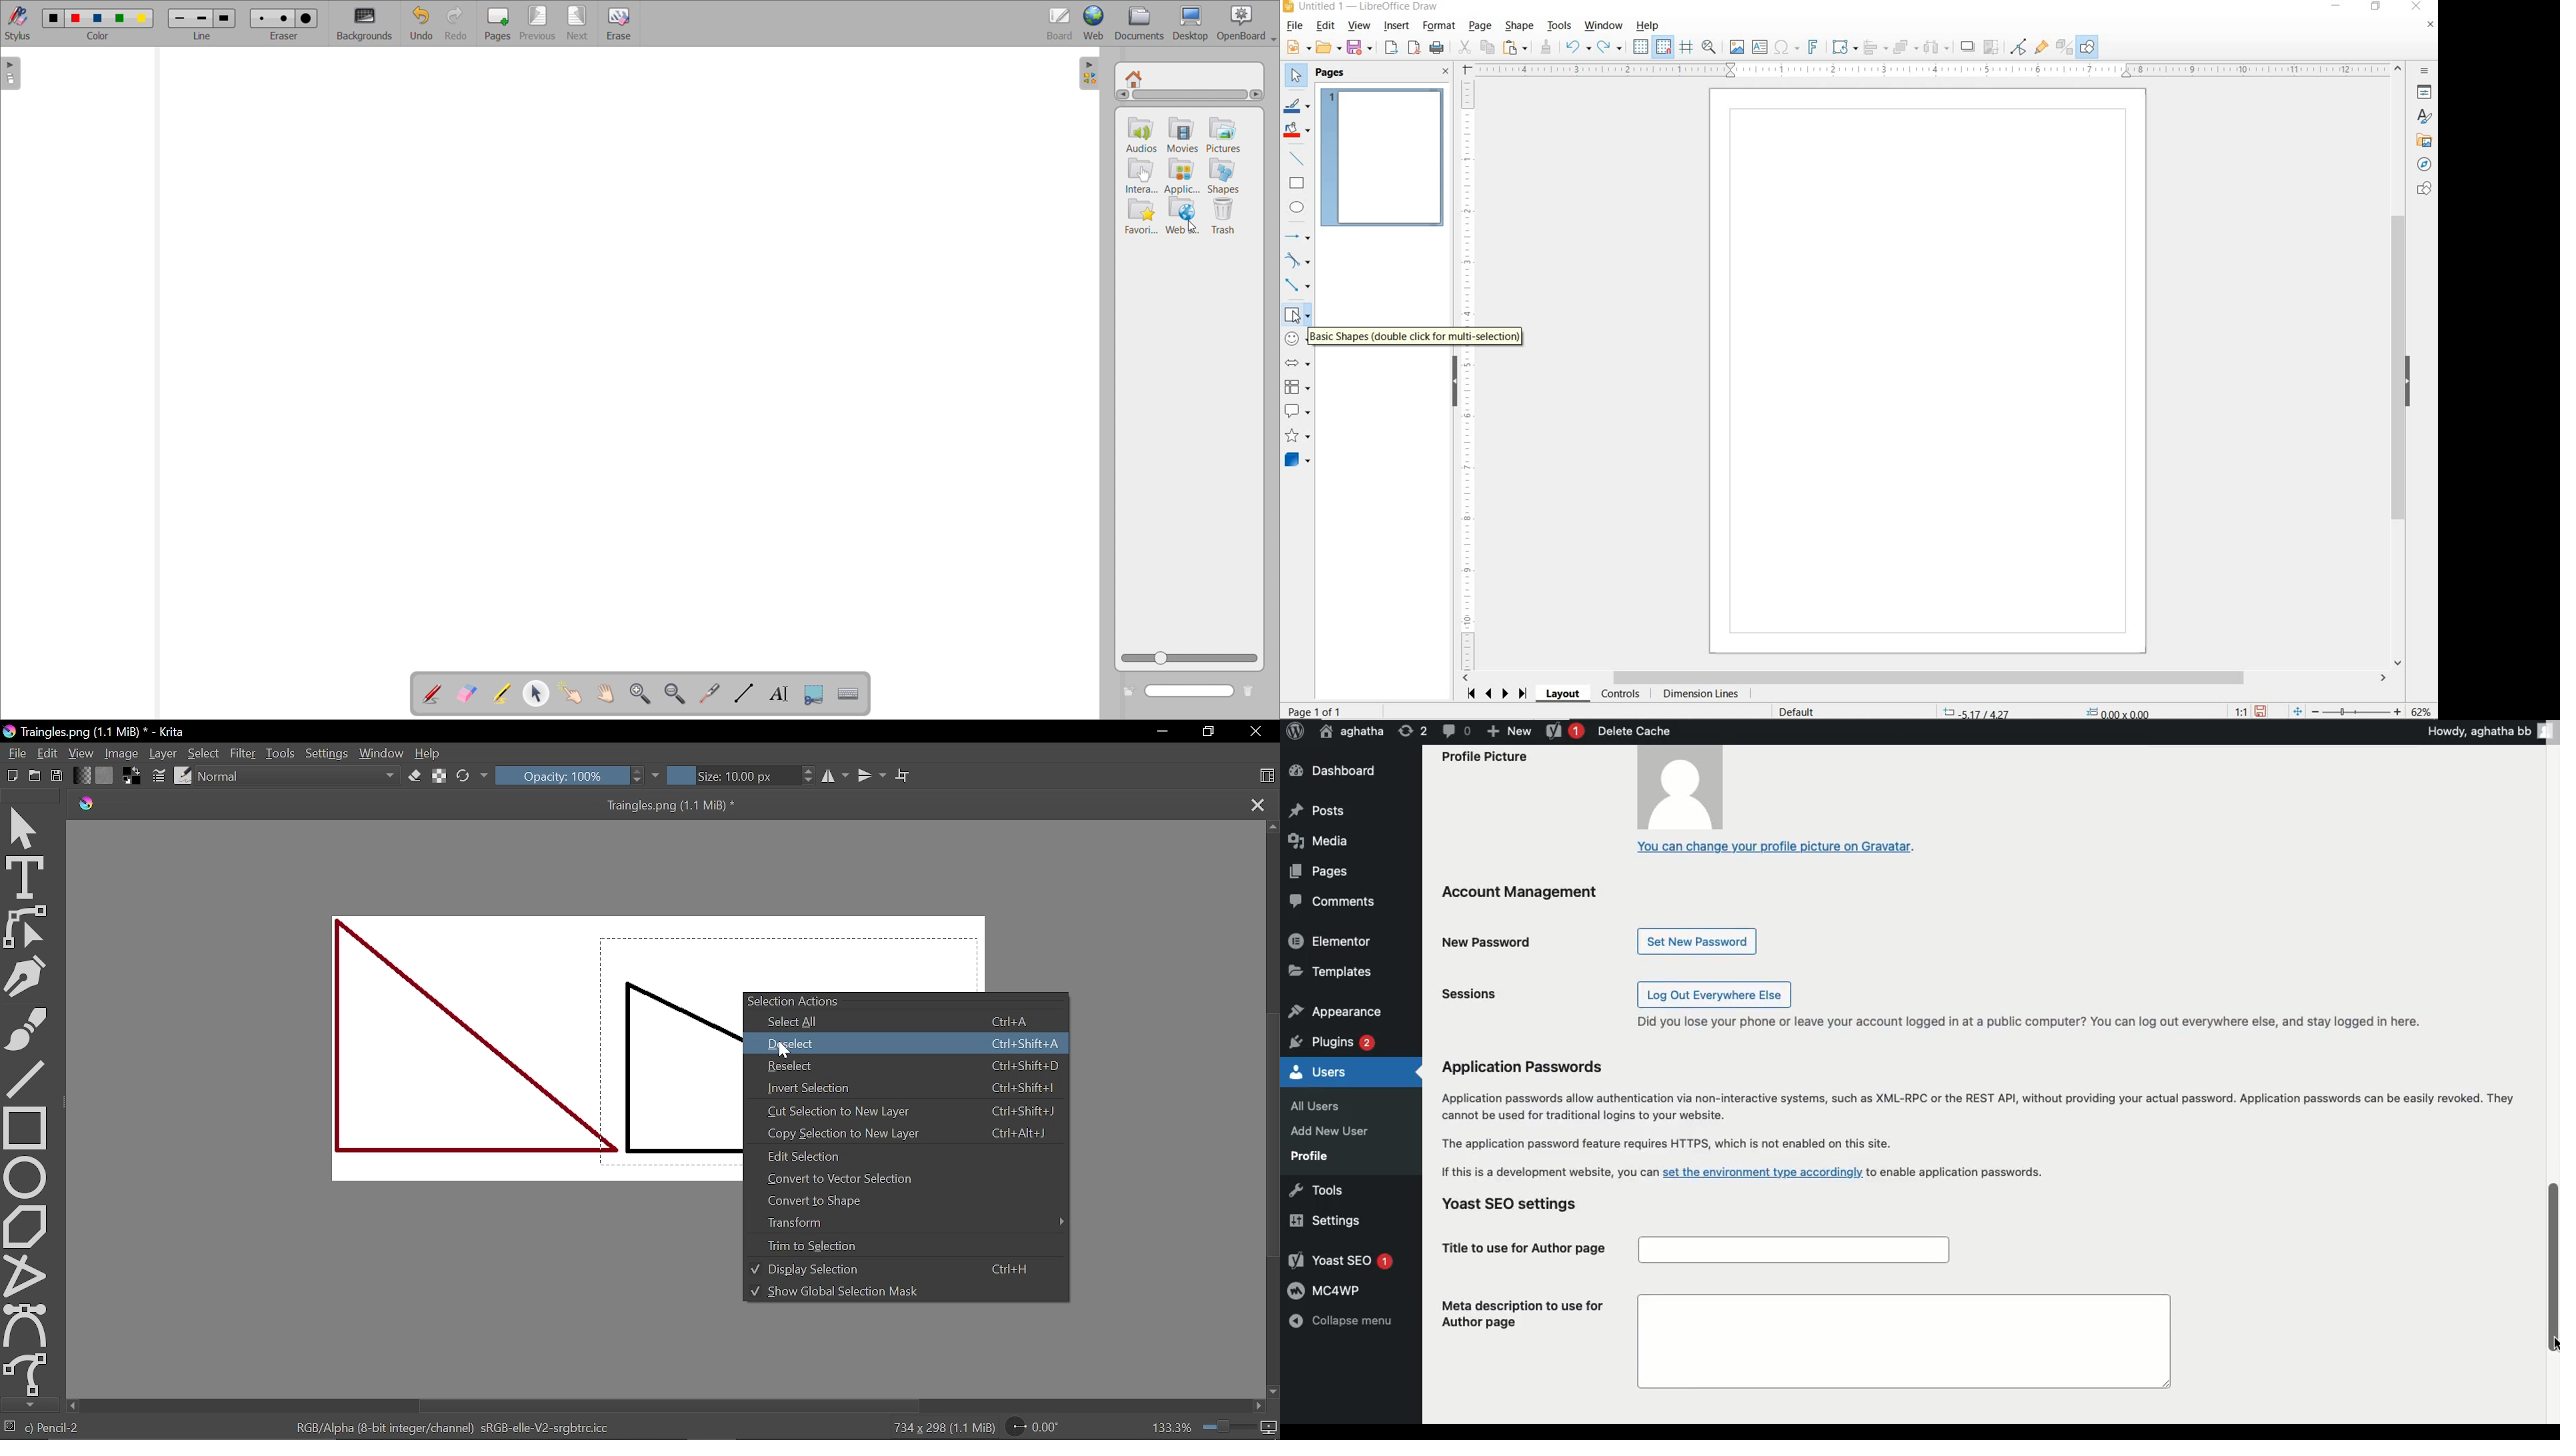  What do you see at coordinates (1333, 902) in the screenshot?
I see `Comments` at bounding box center [1333, 902].